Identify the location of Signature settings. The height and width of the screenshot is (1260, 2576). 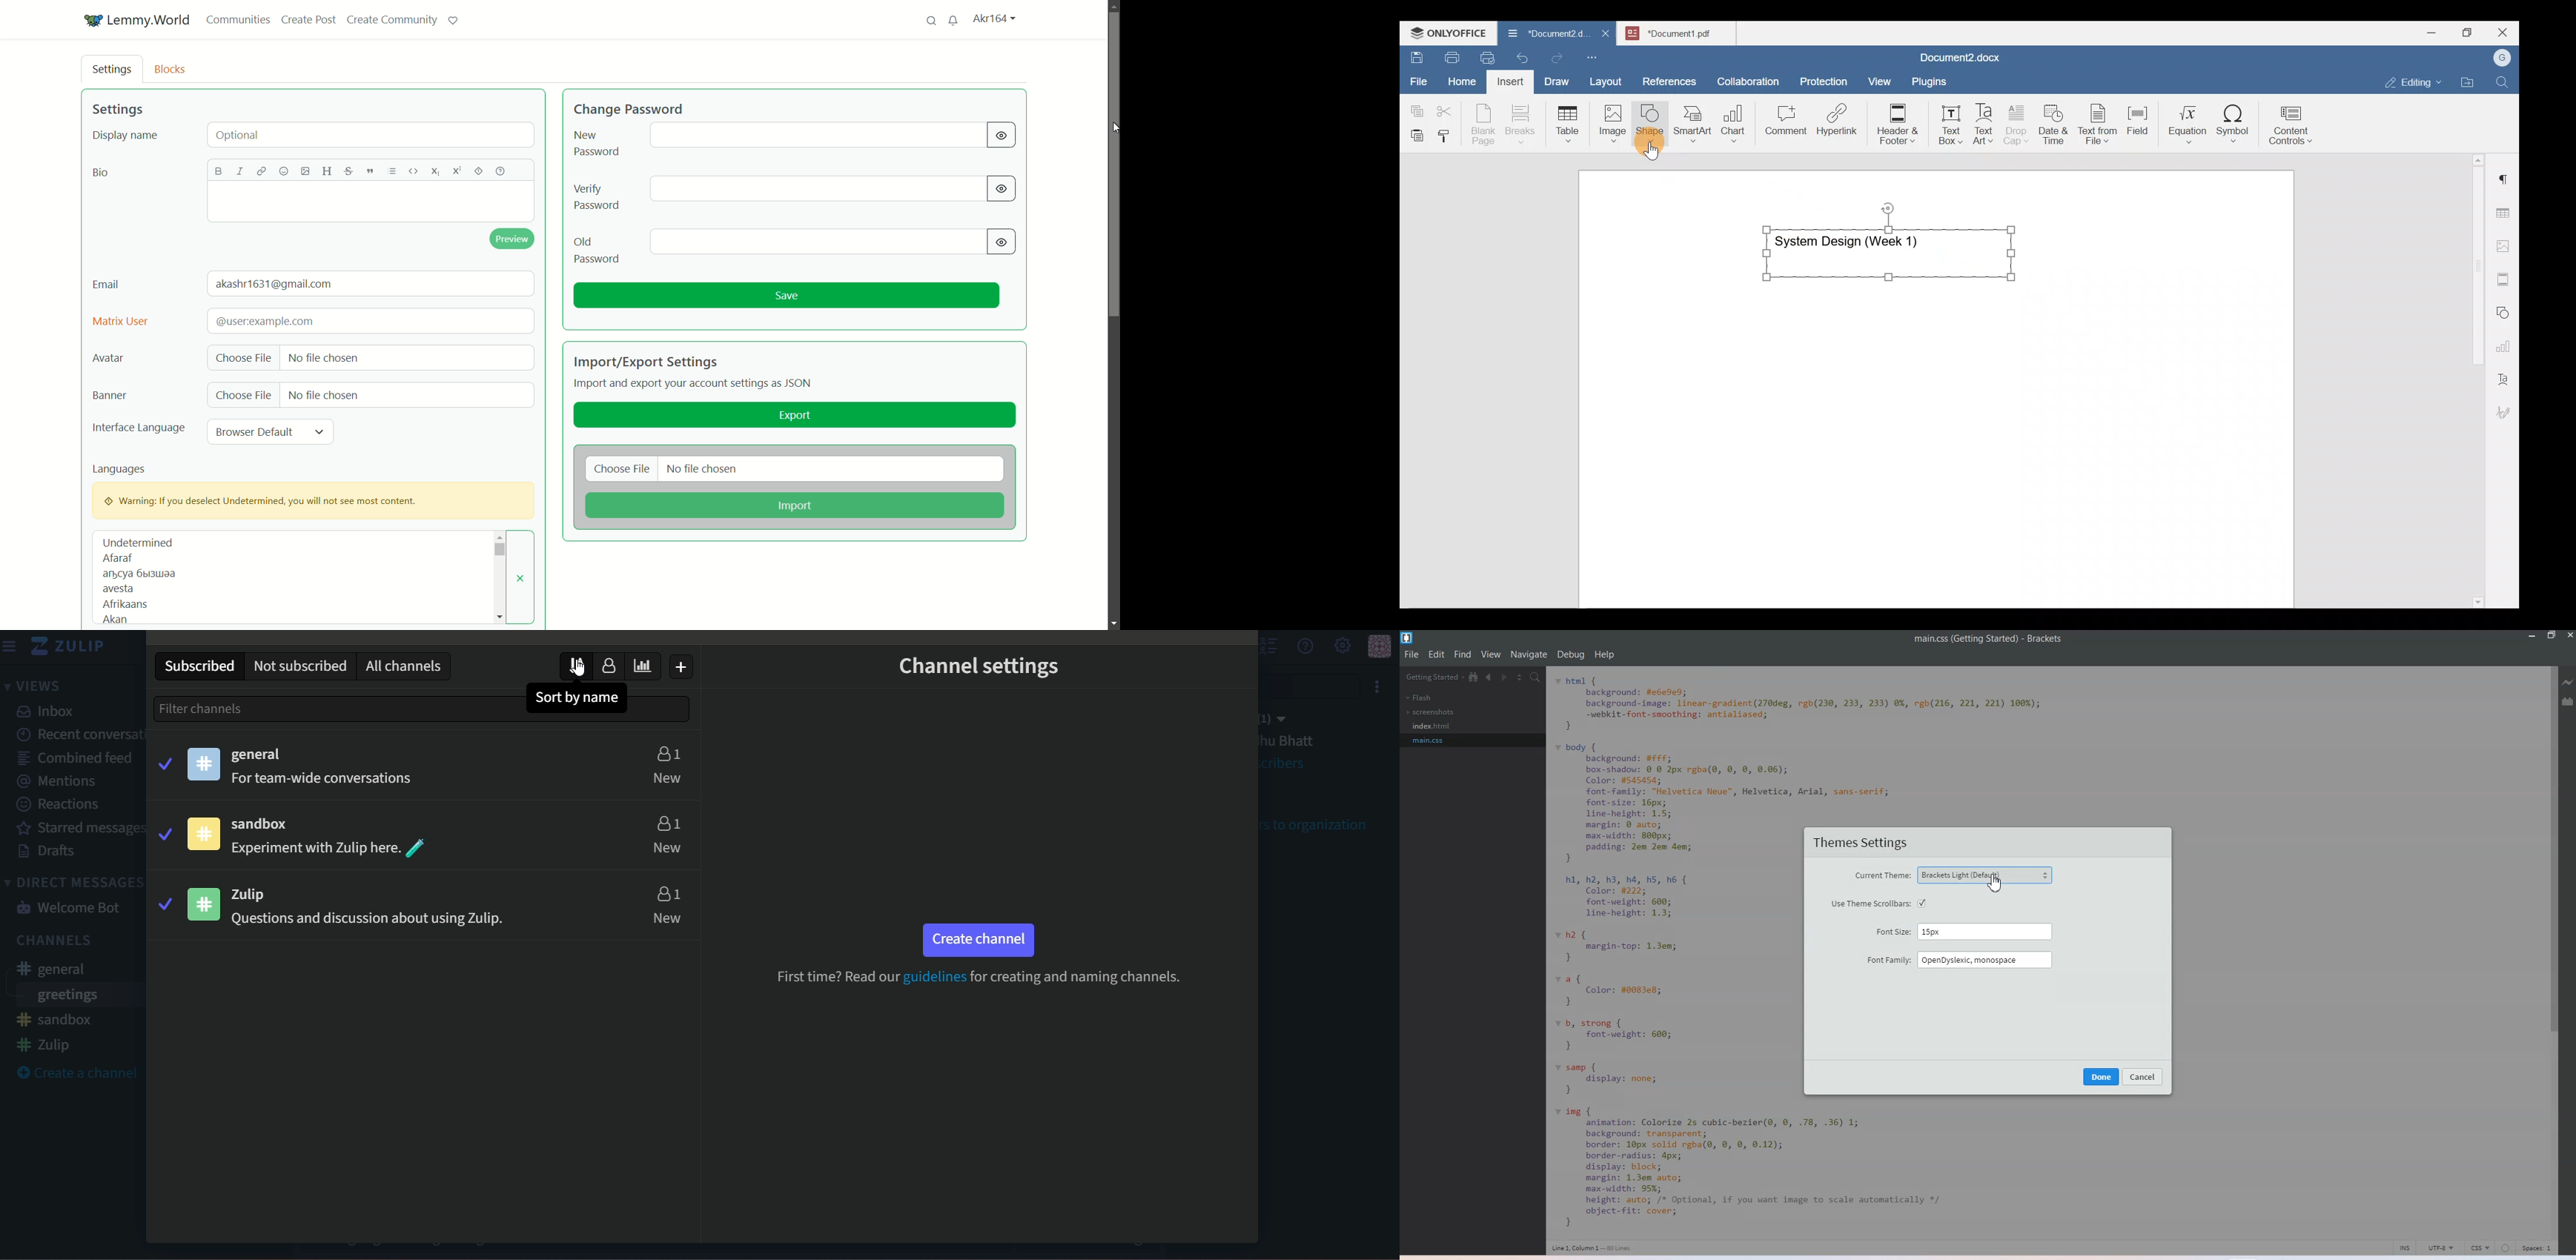
(2506, 408).